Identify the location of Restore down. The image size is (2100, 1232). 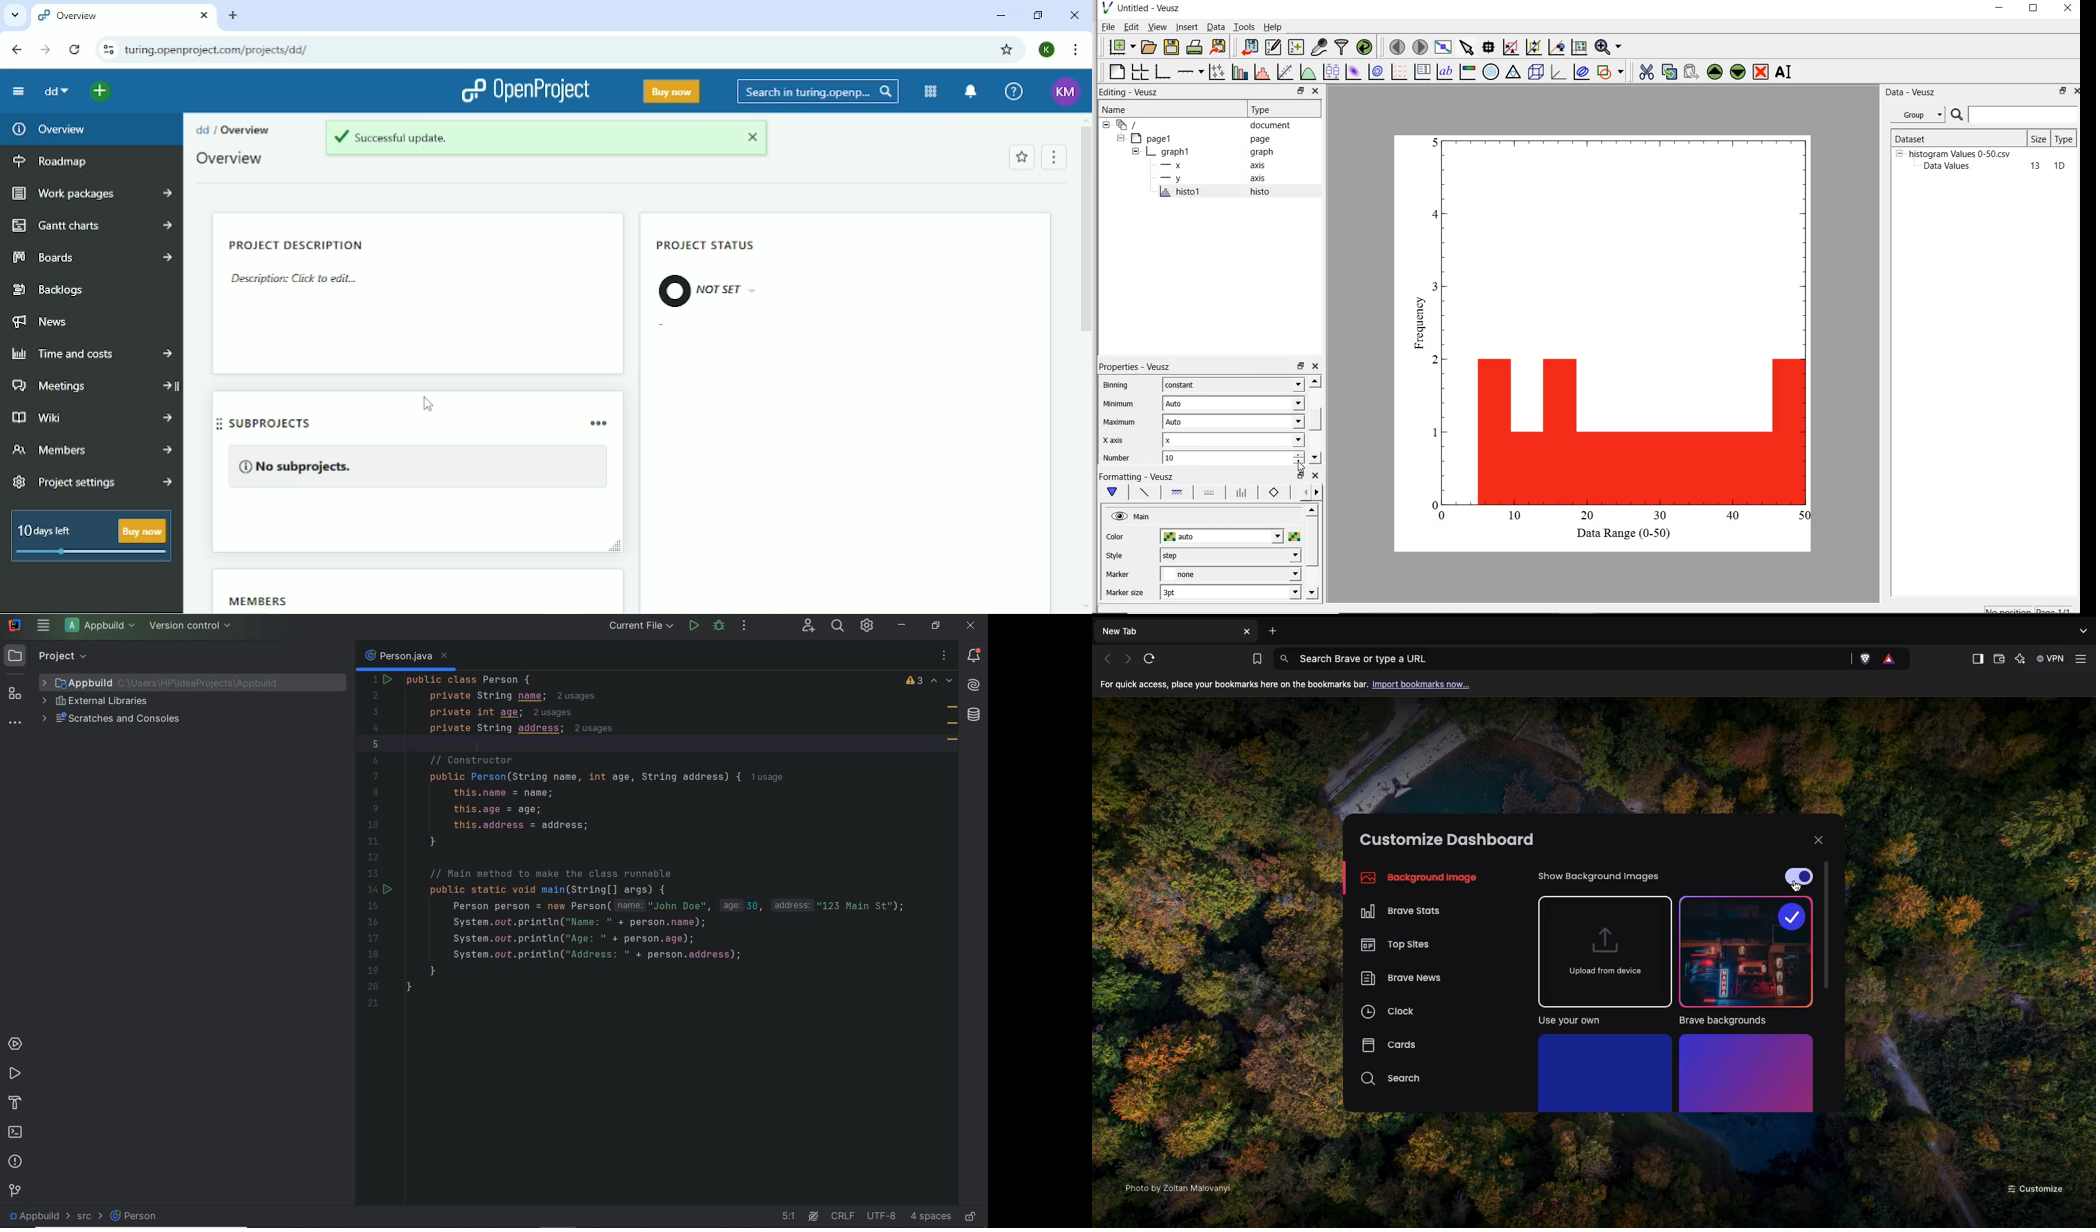
(1037, 15).